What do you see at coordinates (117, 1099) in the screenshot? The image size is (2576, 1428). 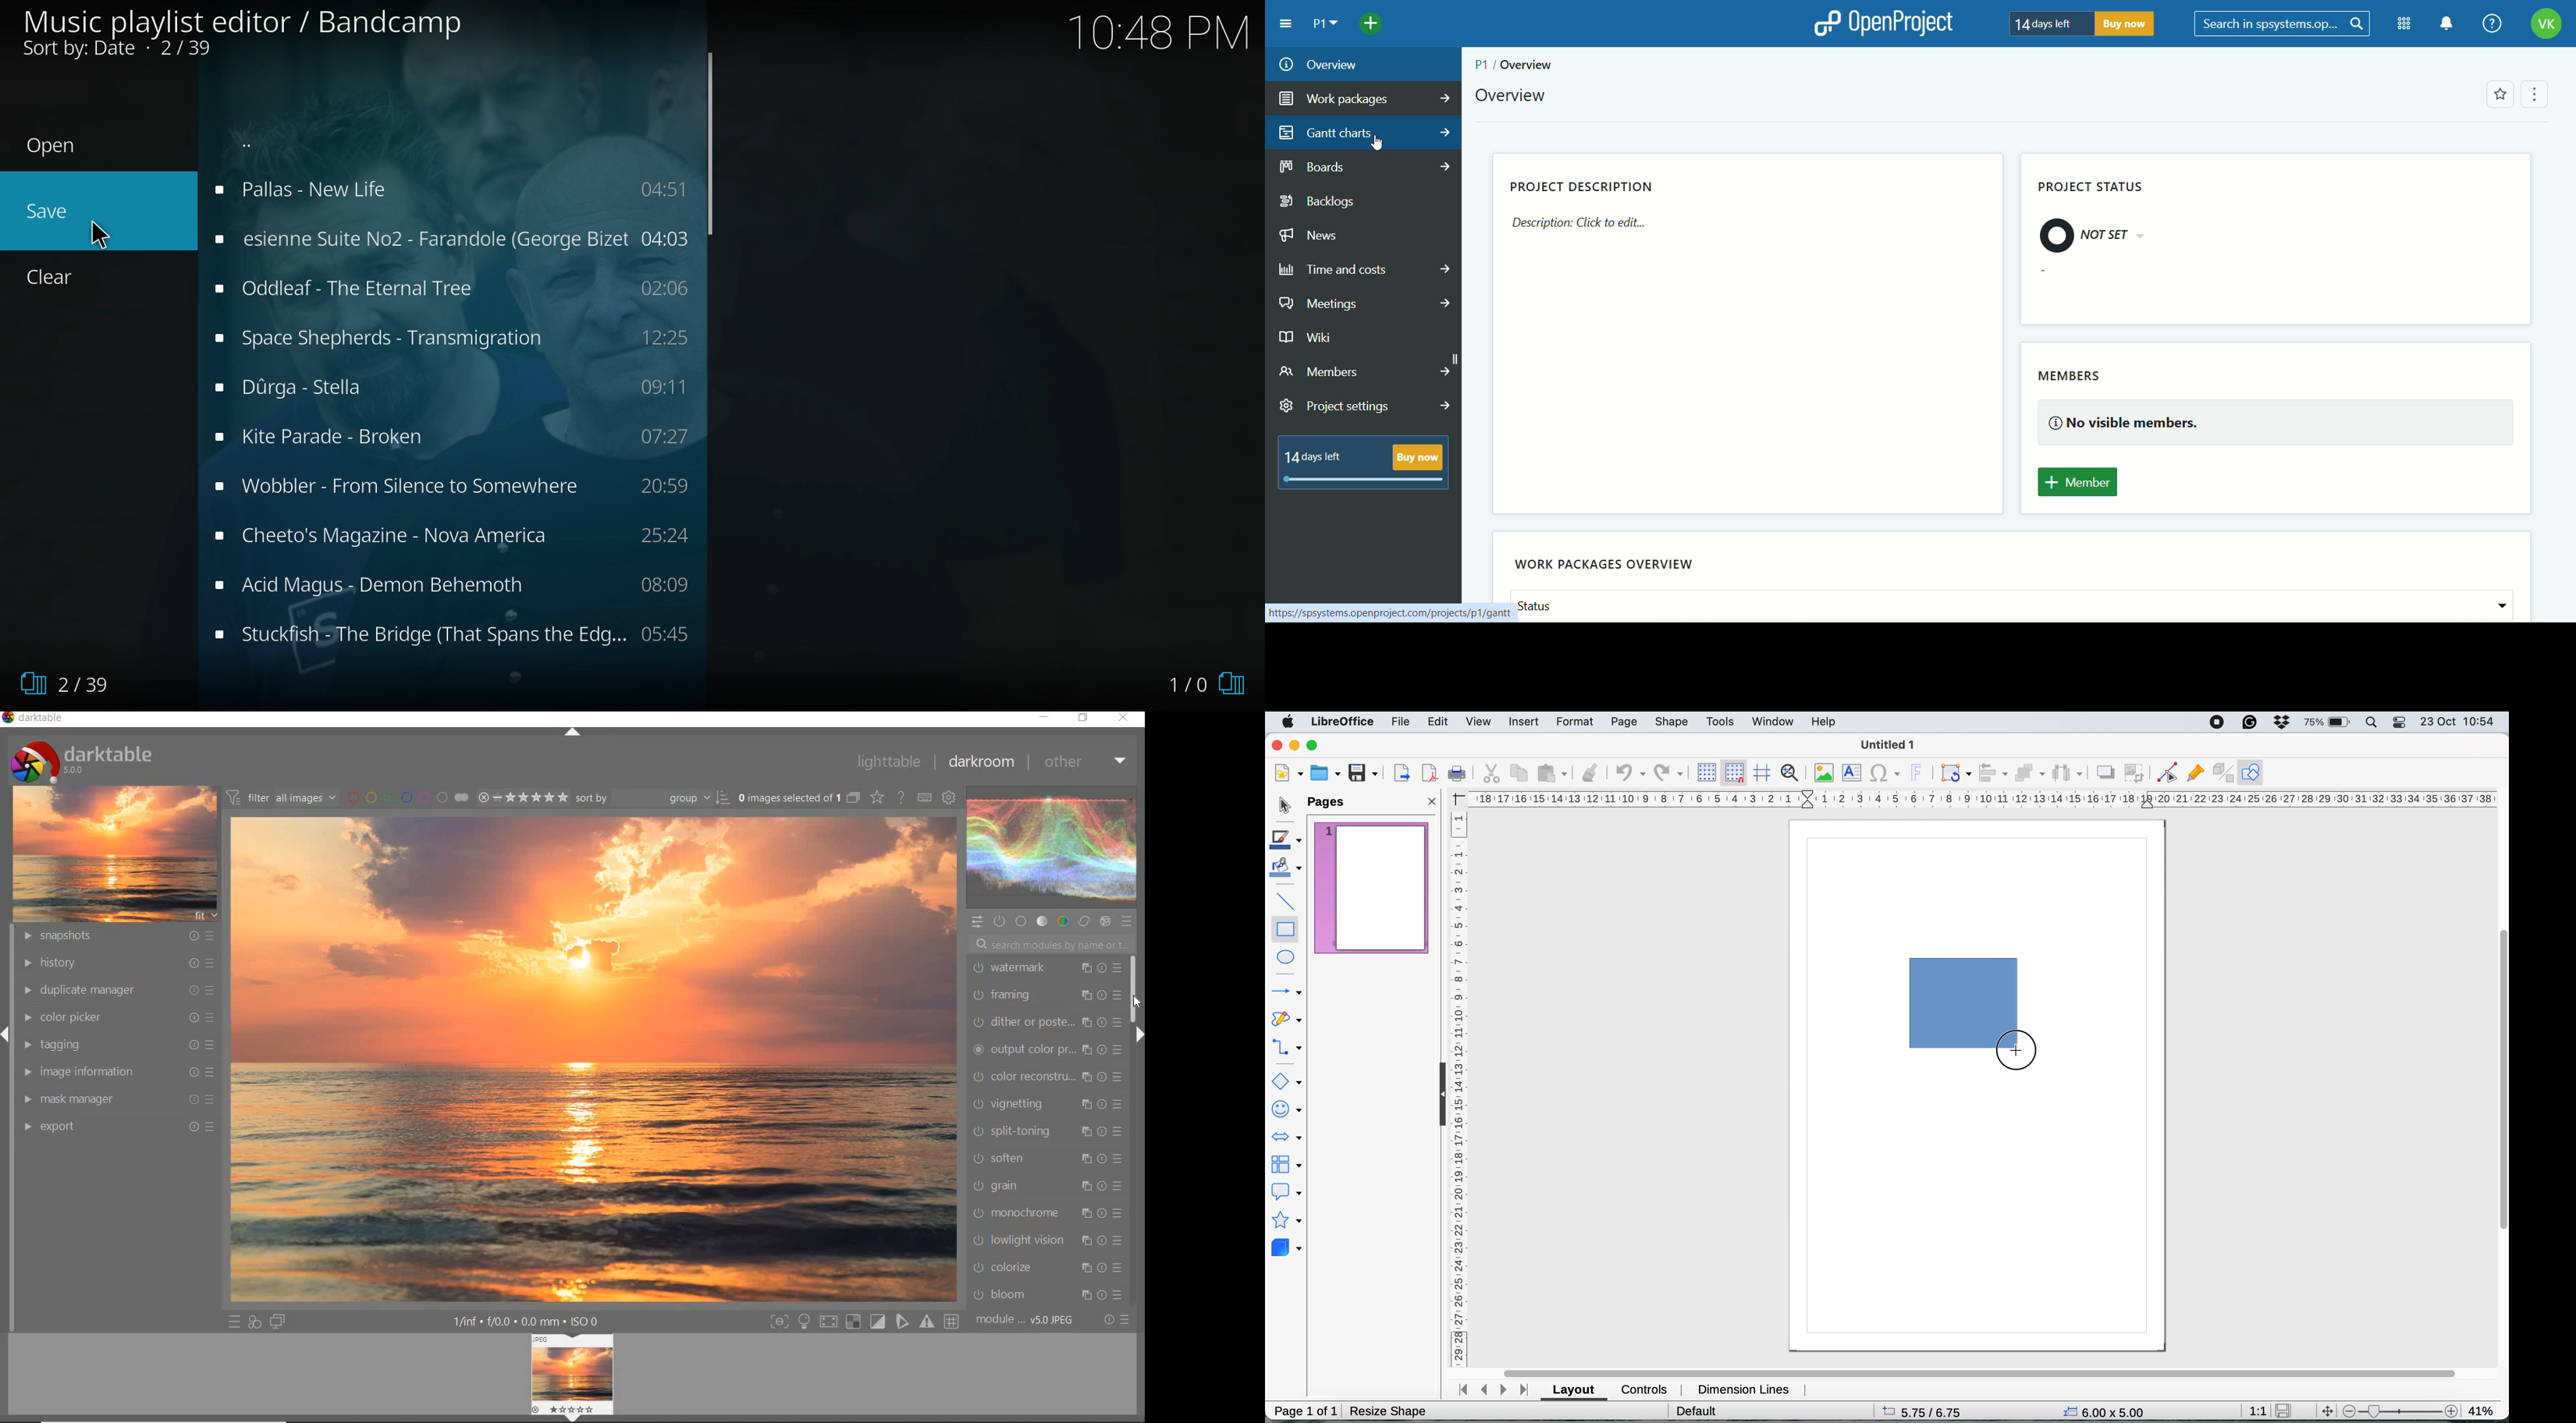 I see `MASK MANAGER` at bounding box center [117, 1099].